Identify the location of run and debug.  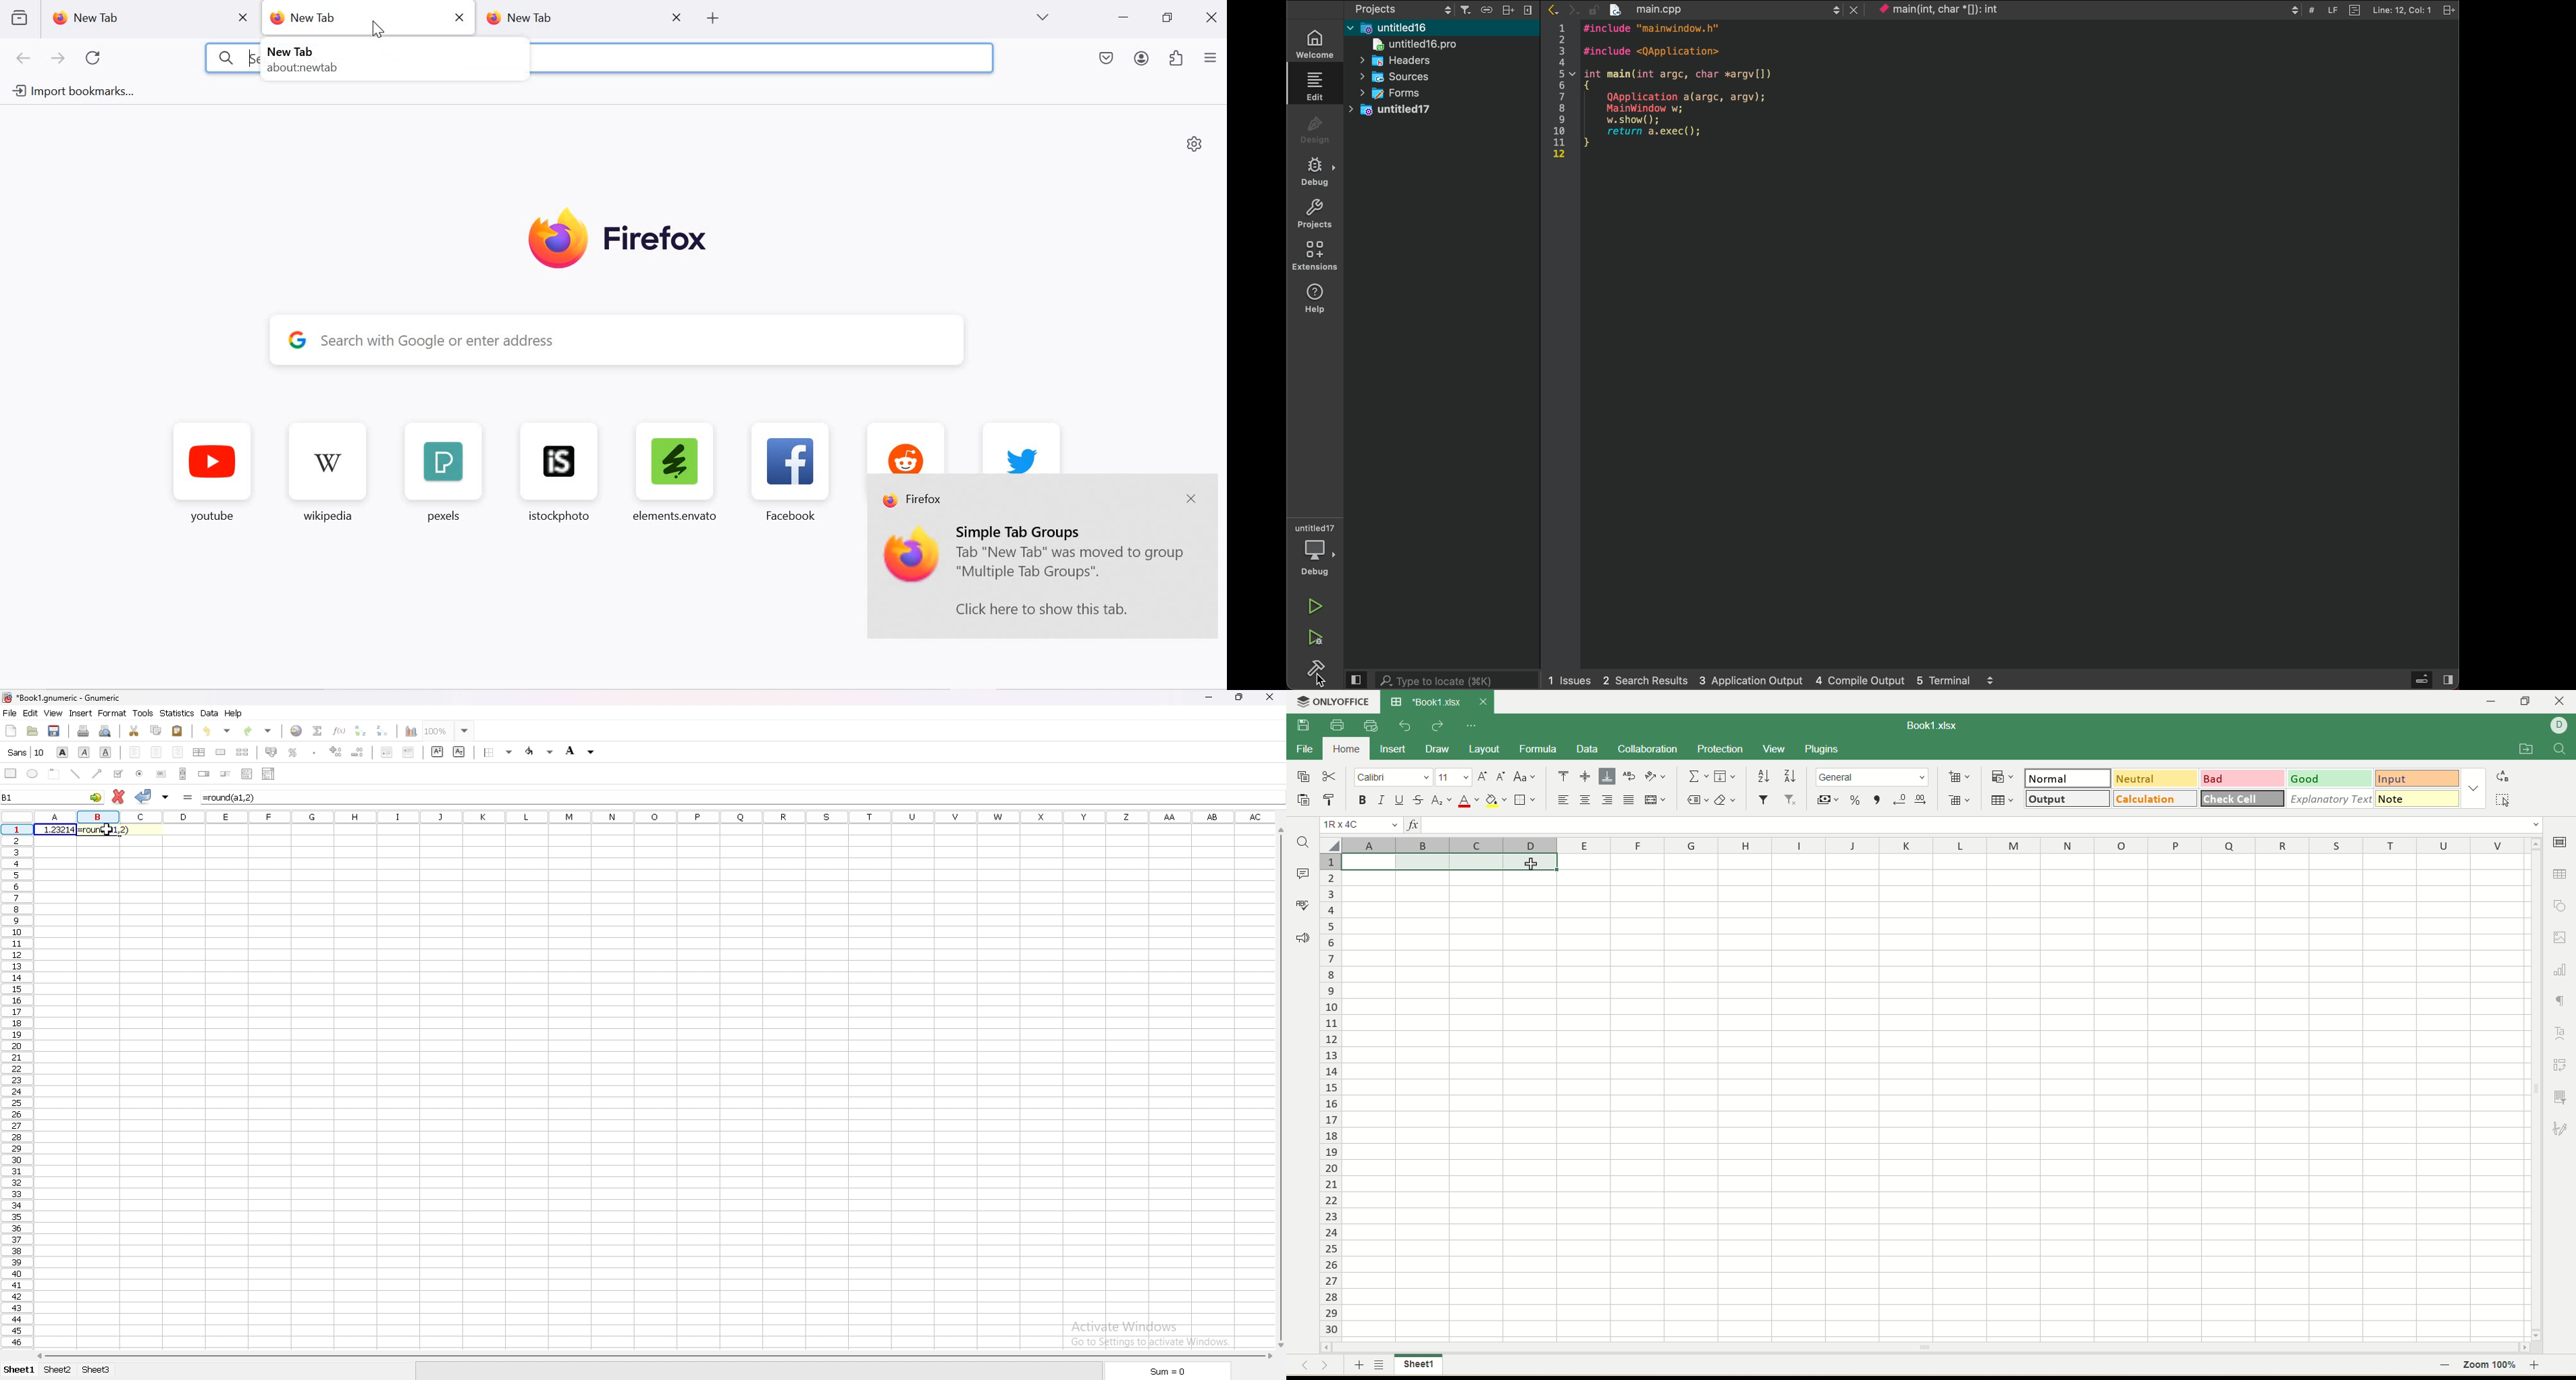
(1313, 638).